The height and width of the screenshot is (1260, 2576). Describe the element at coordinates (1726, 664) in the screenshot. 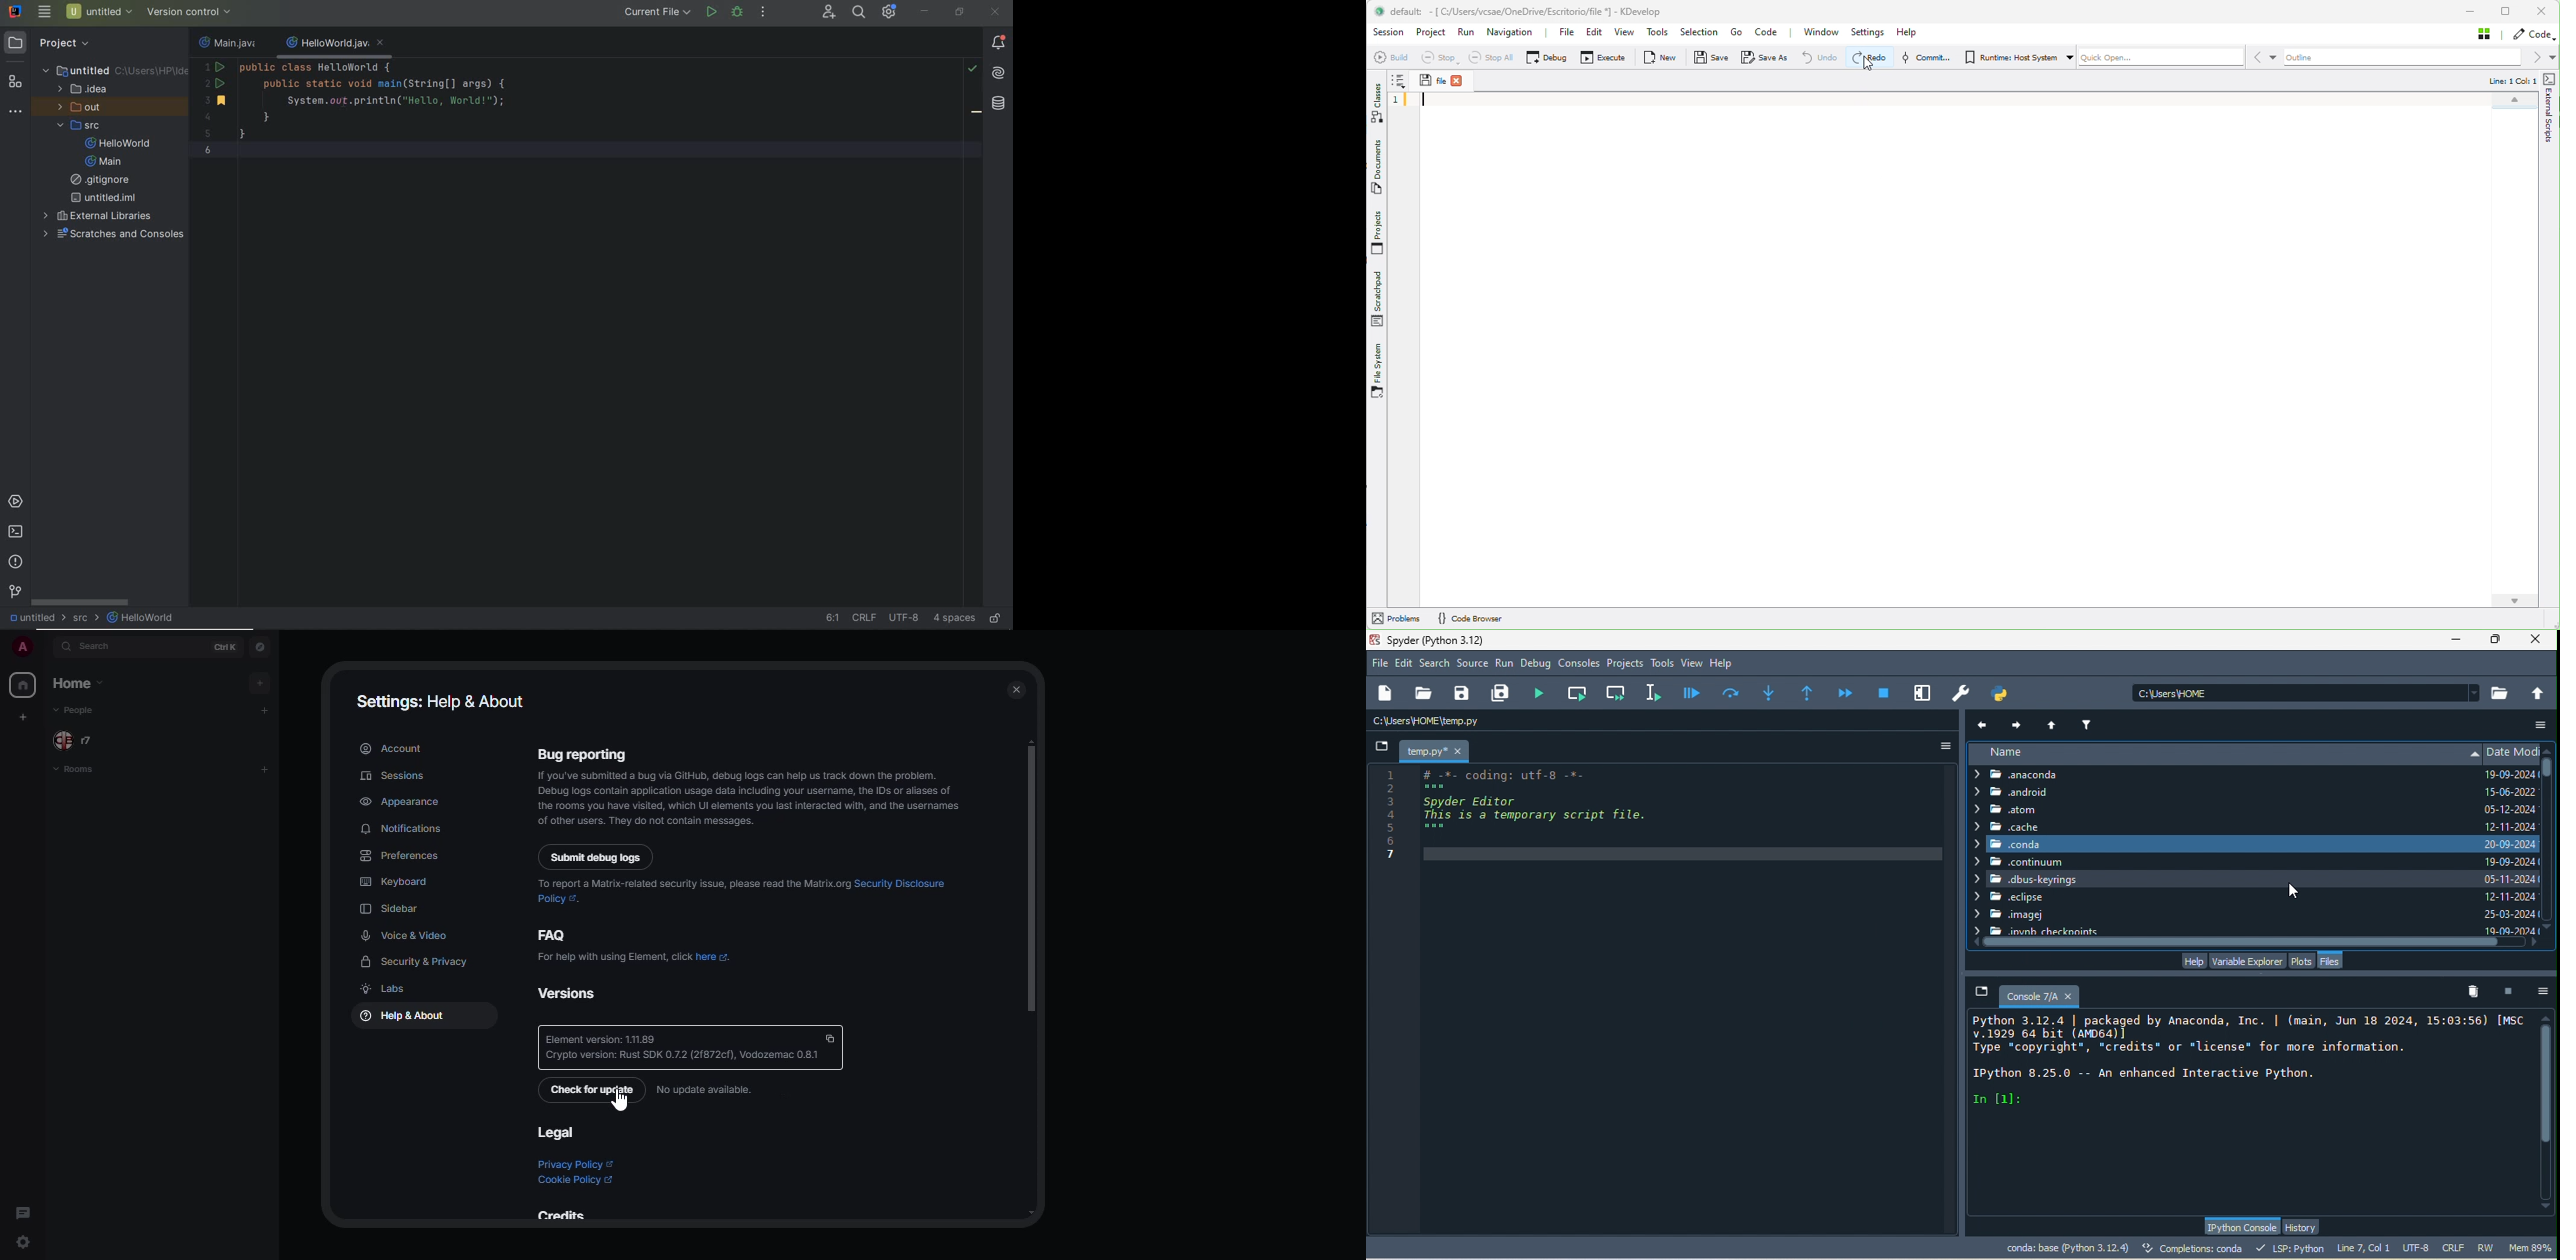

I see `help` at that location.